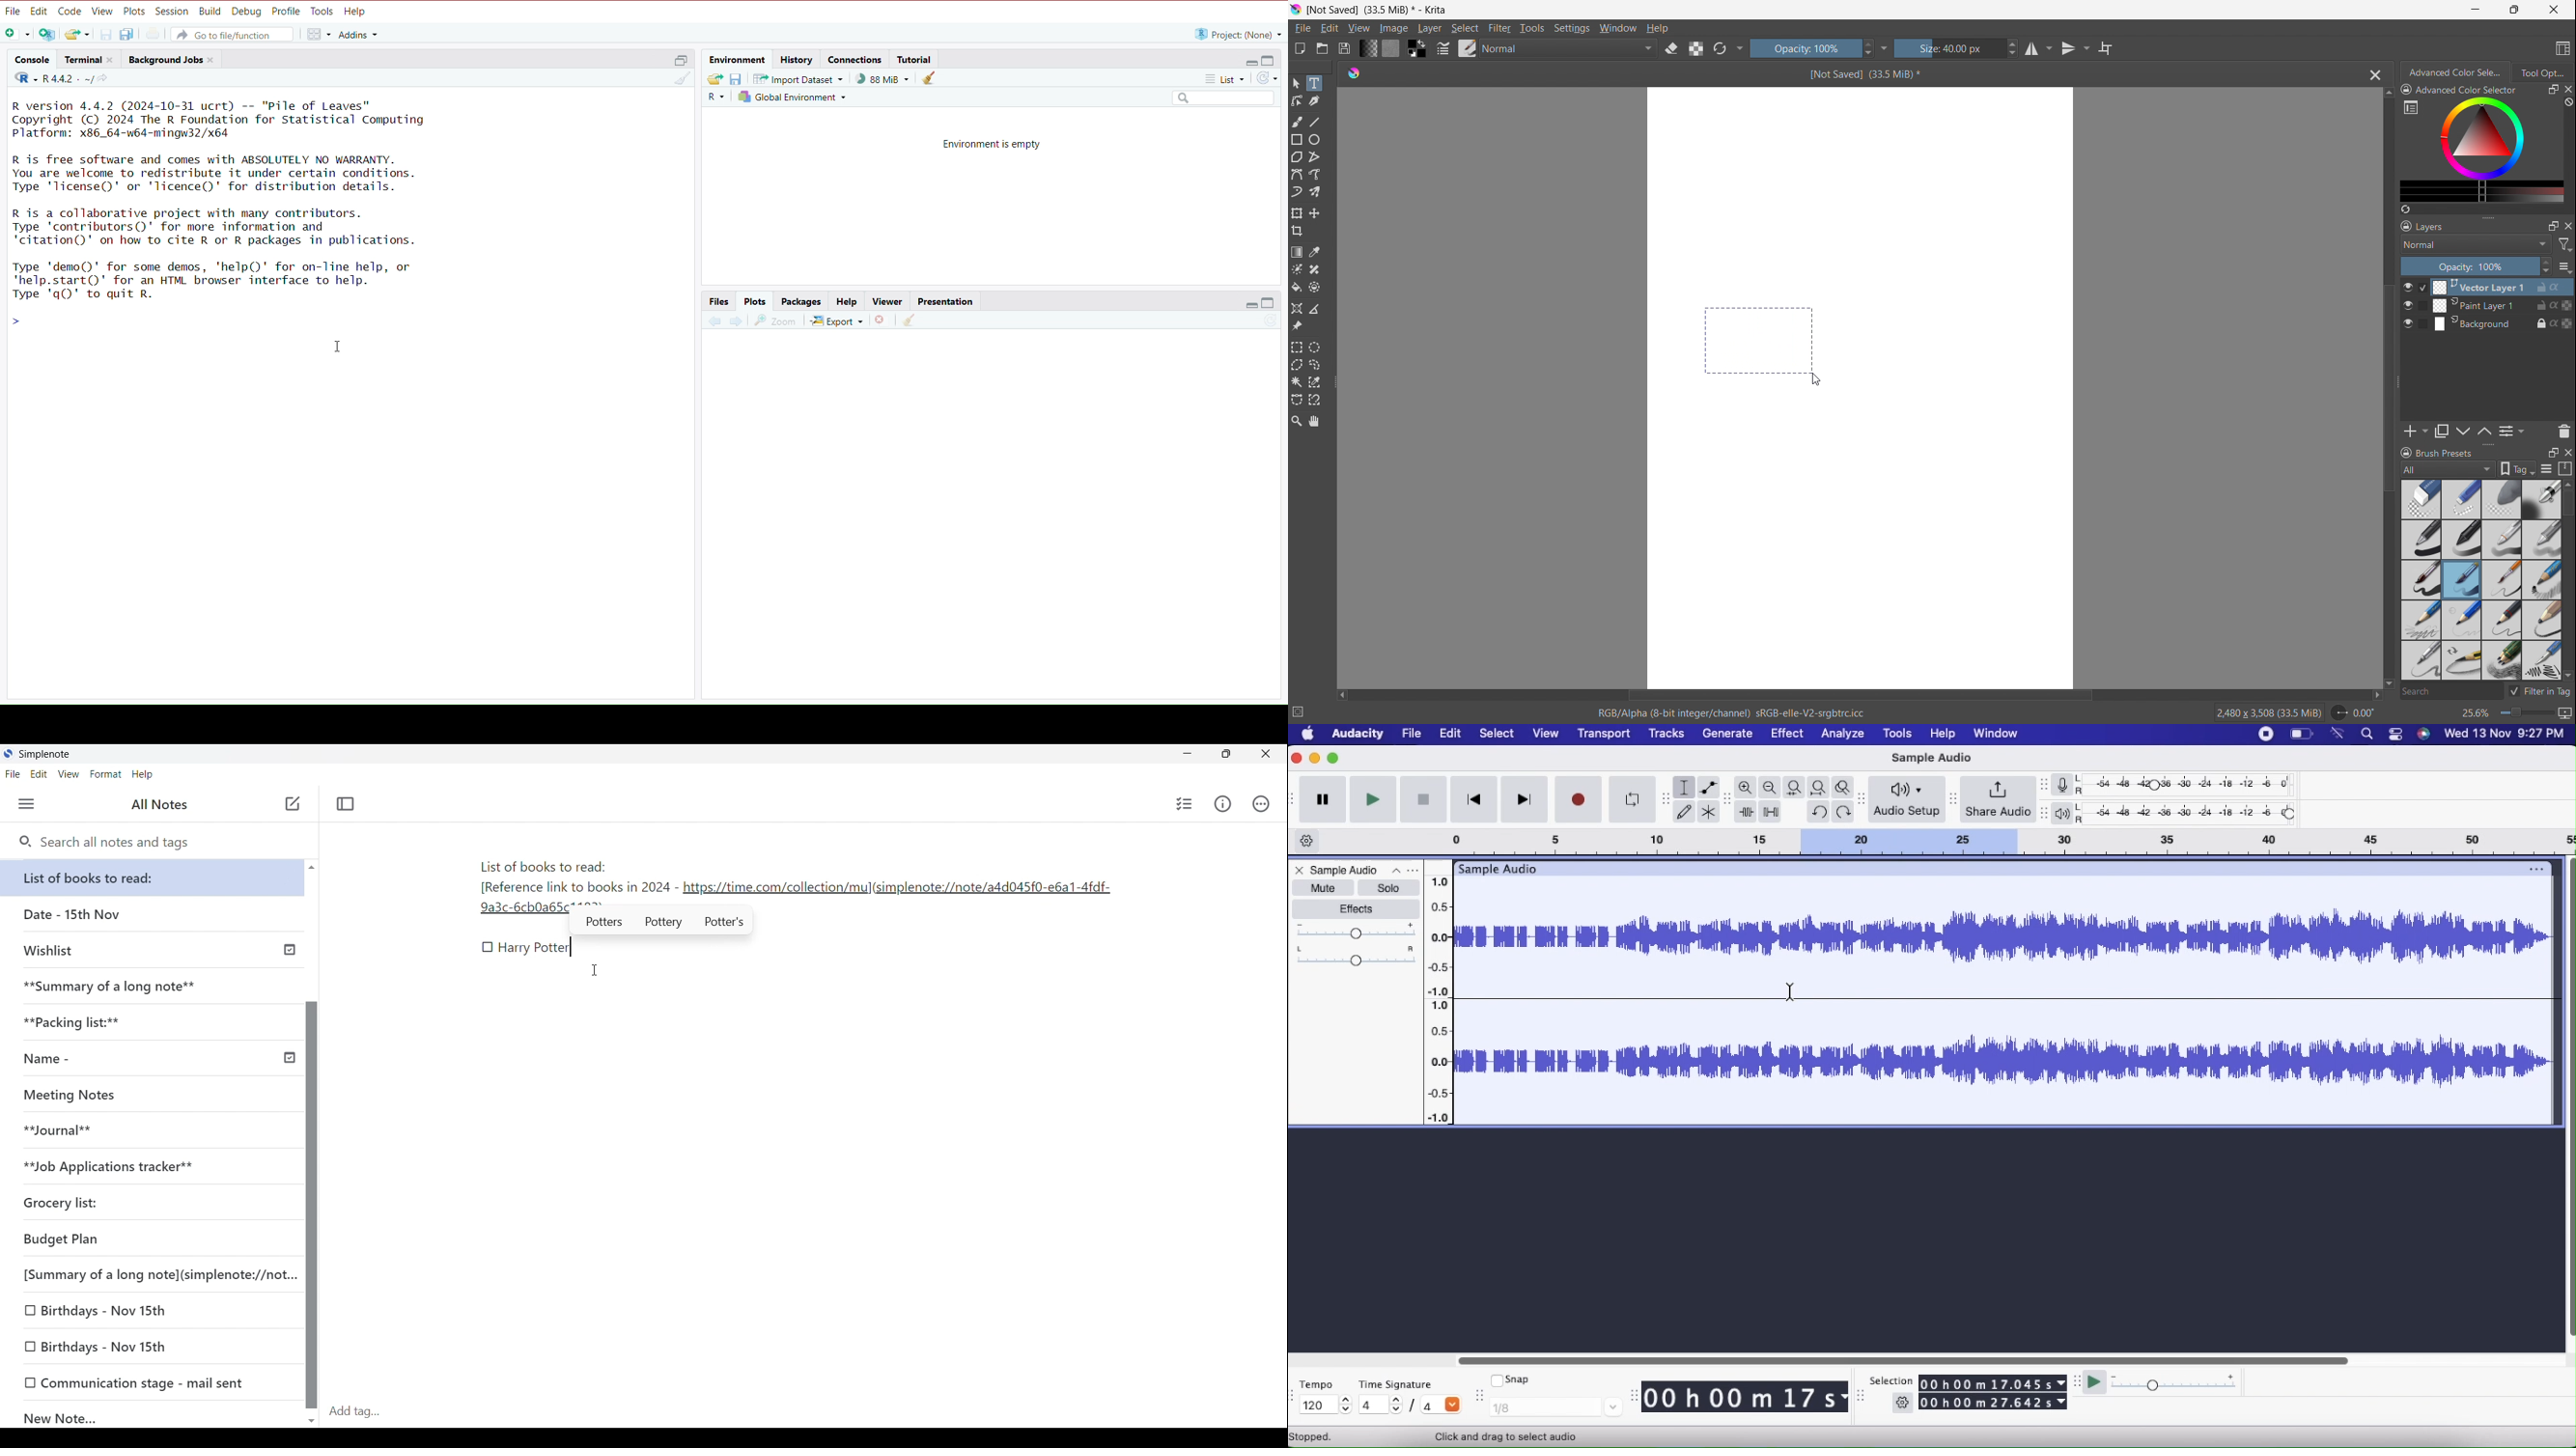 Image resolution: width=2576 pixels, height=1456 pixels. I want to click on 00 h 00 m 17.045 s, so click(1993, 1383).